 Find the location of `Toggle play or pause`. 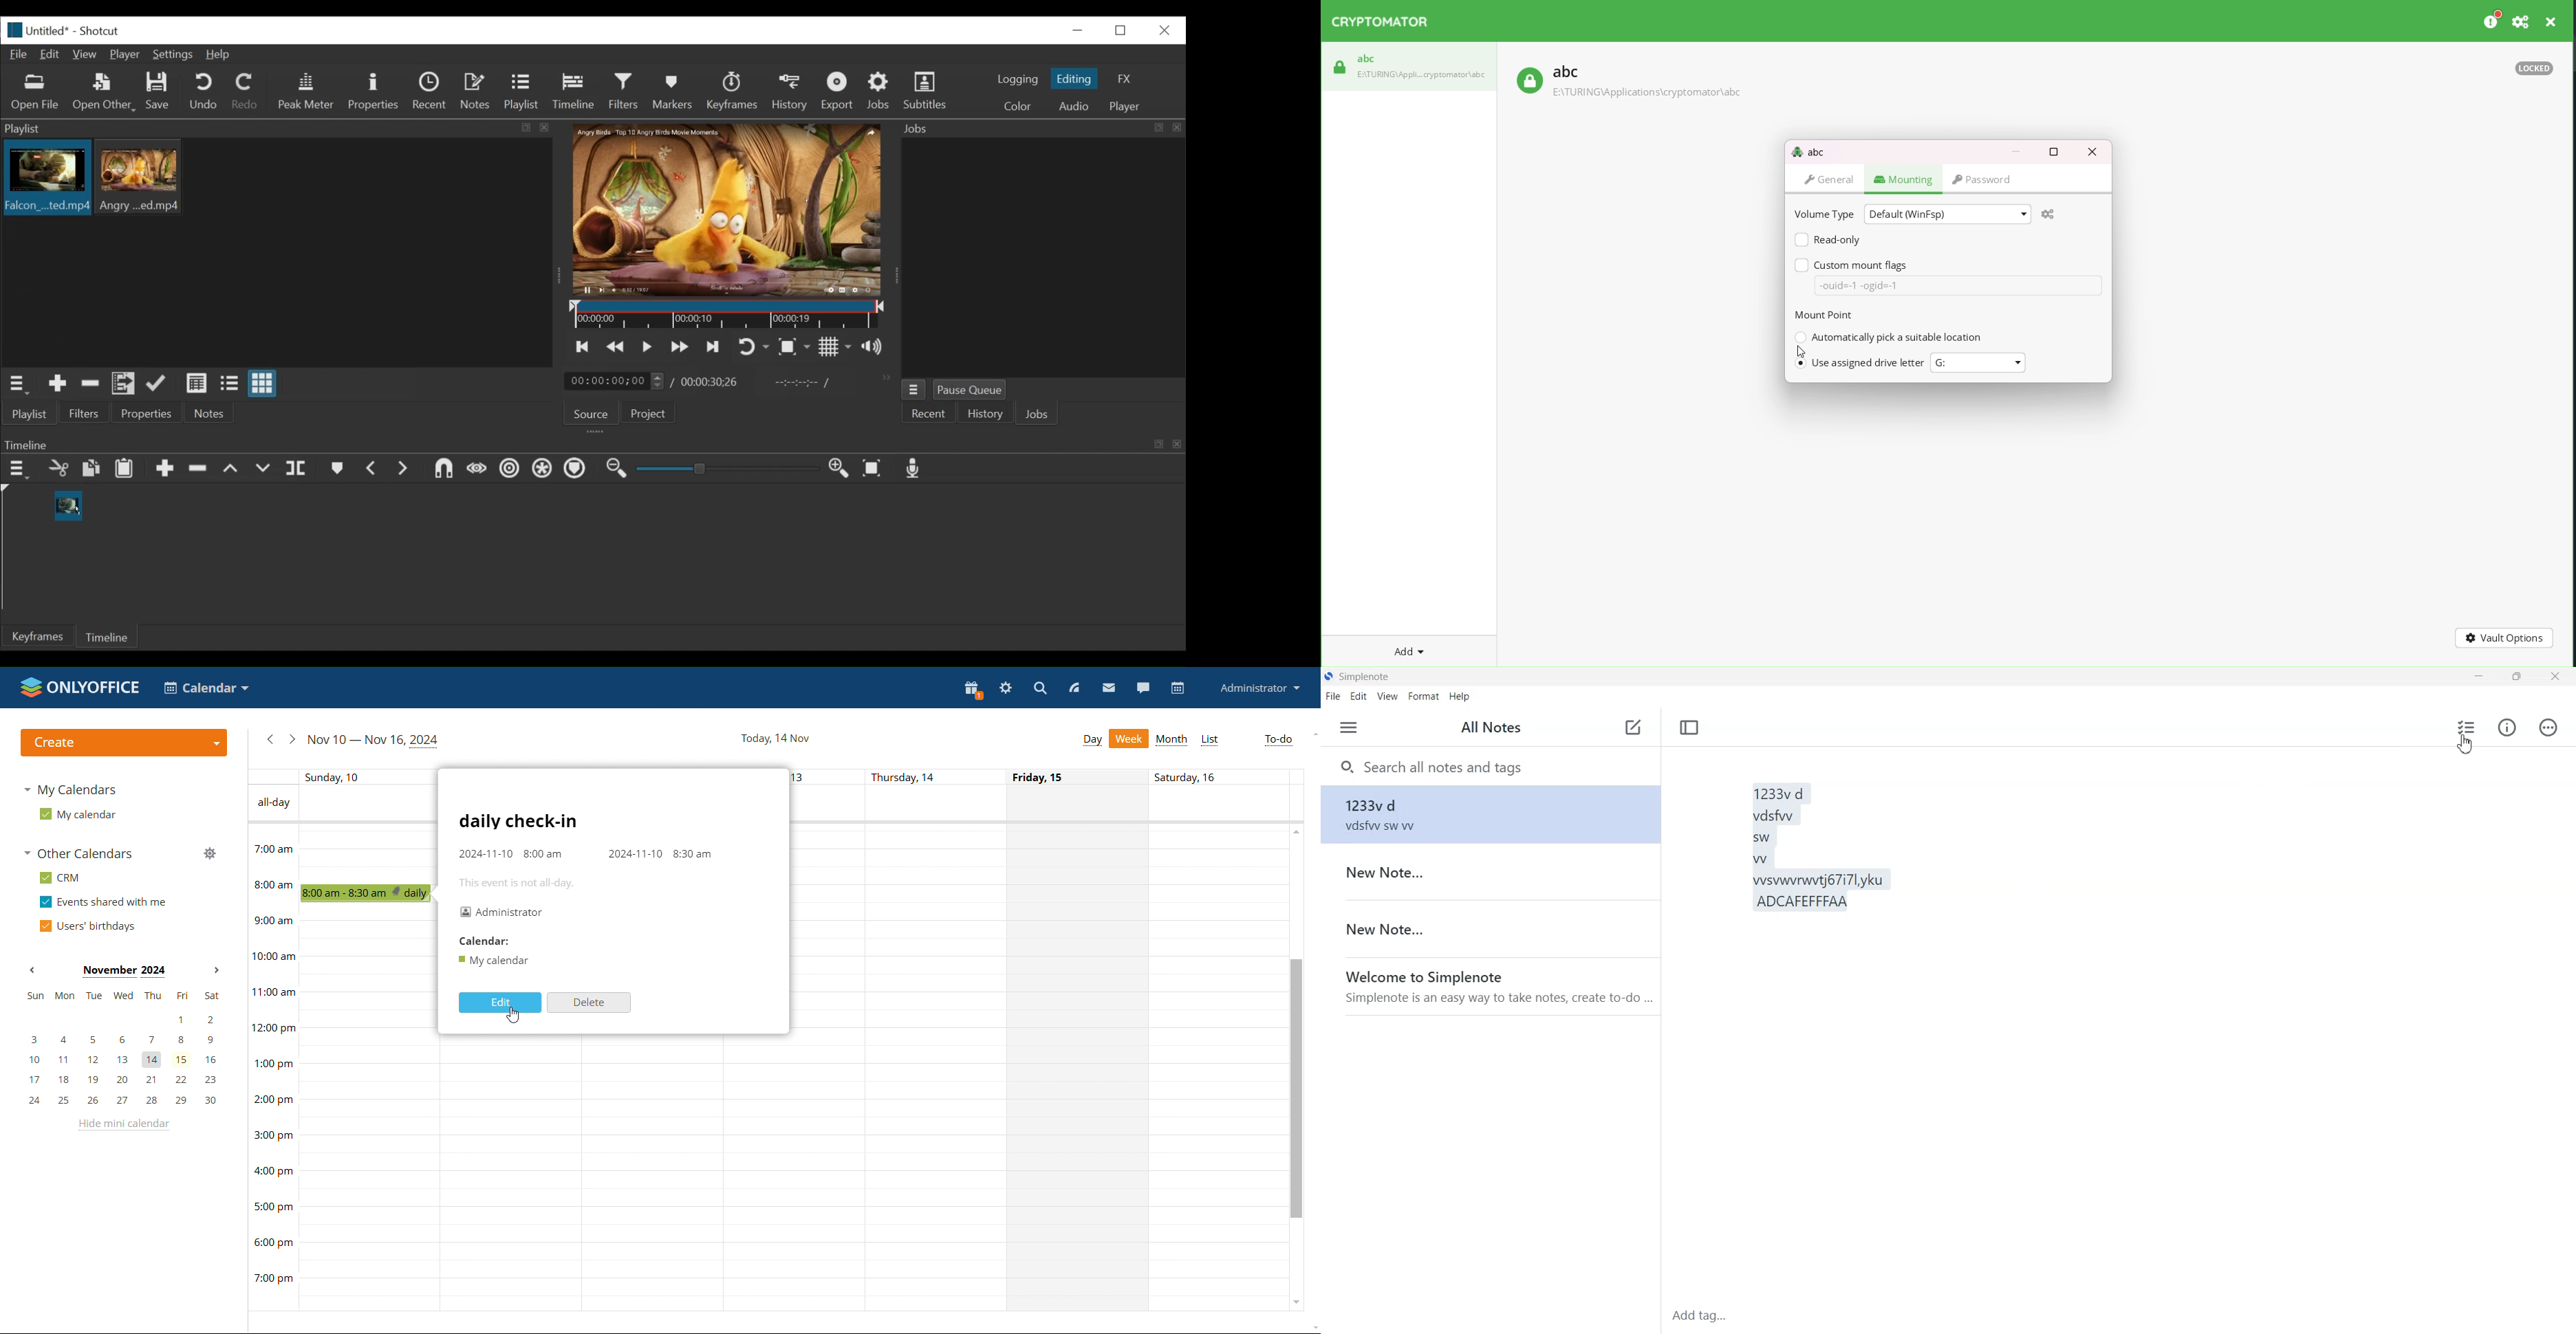

Toggle play or pause is located at coordinates (648, 346).